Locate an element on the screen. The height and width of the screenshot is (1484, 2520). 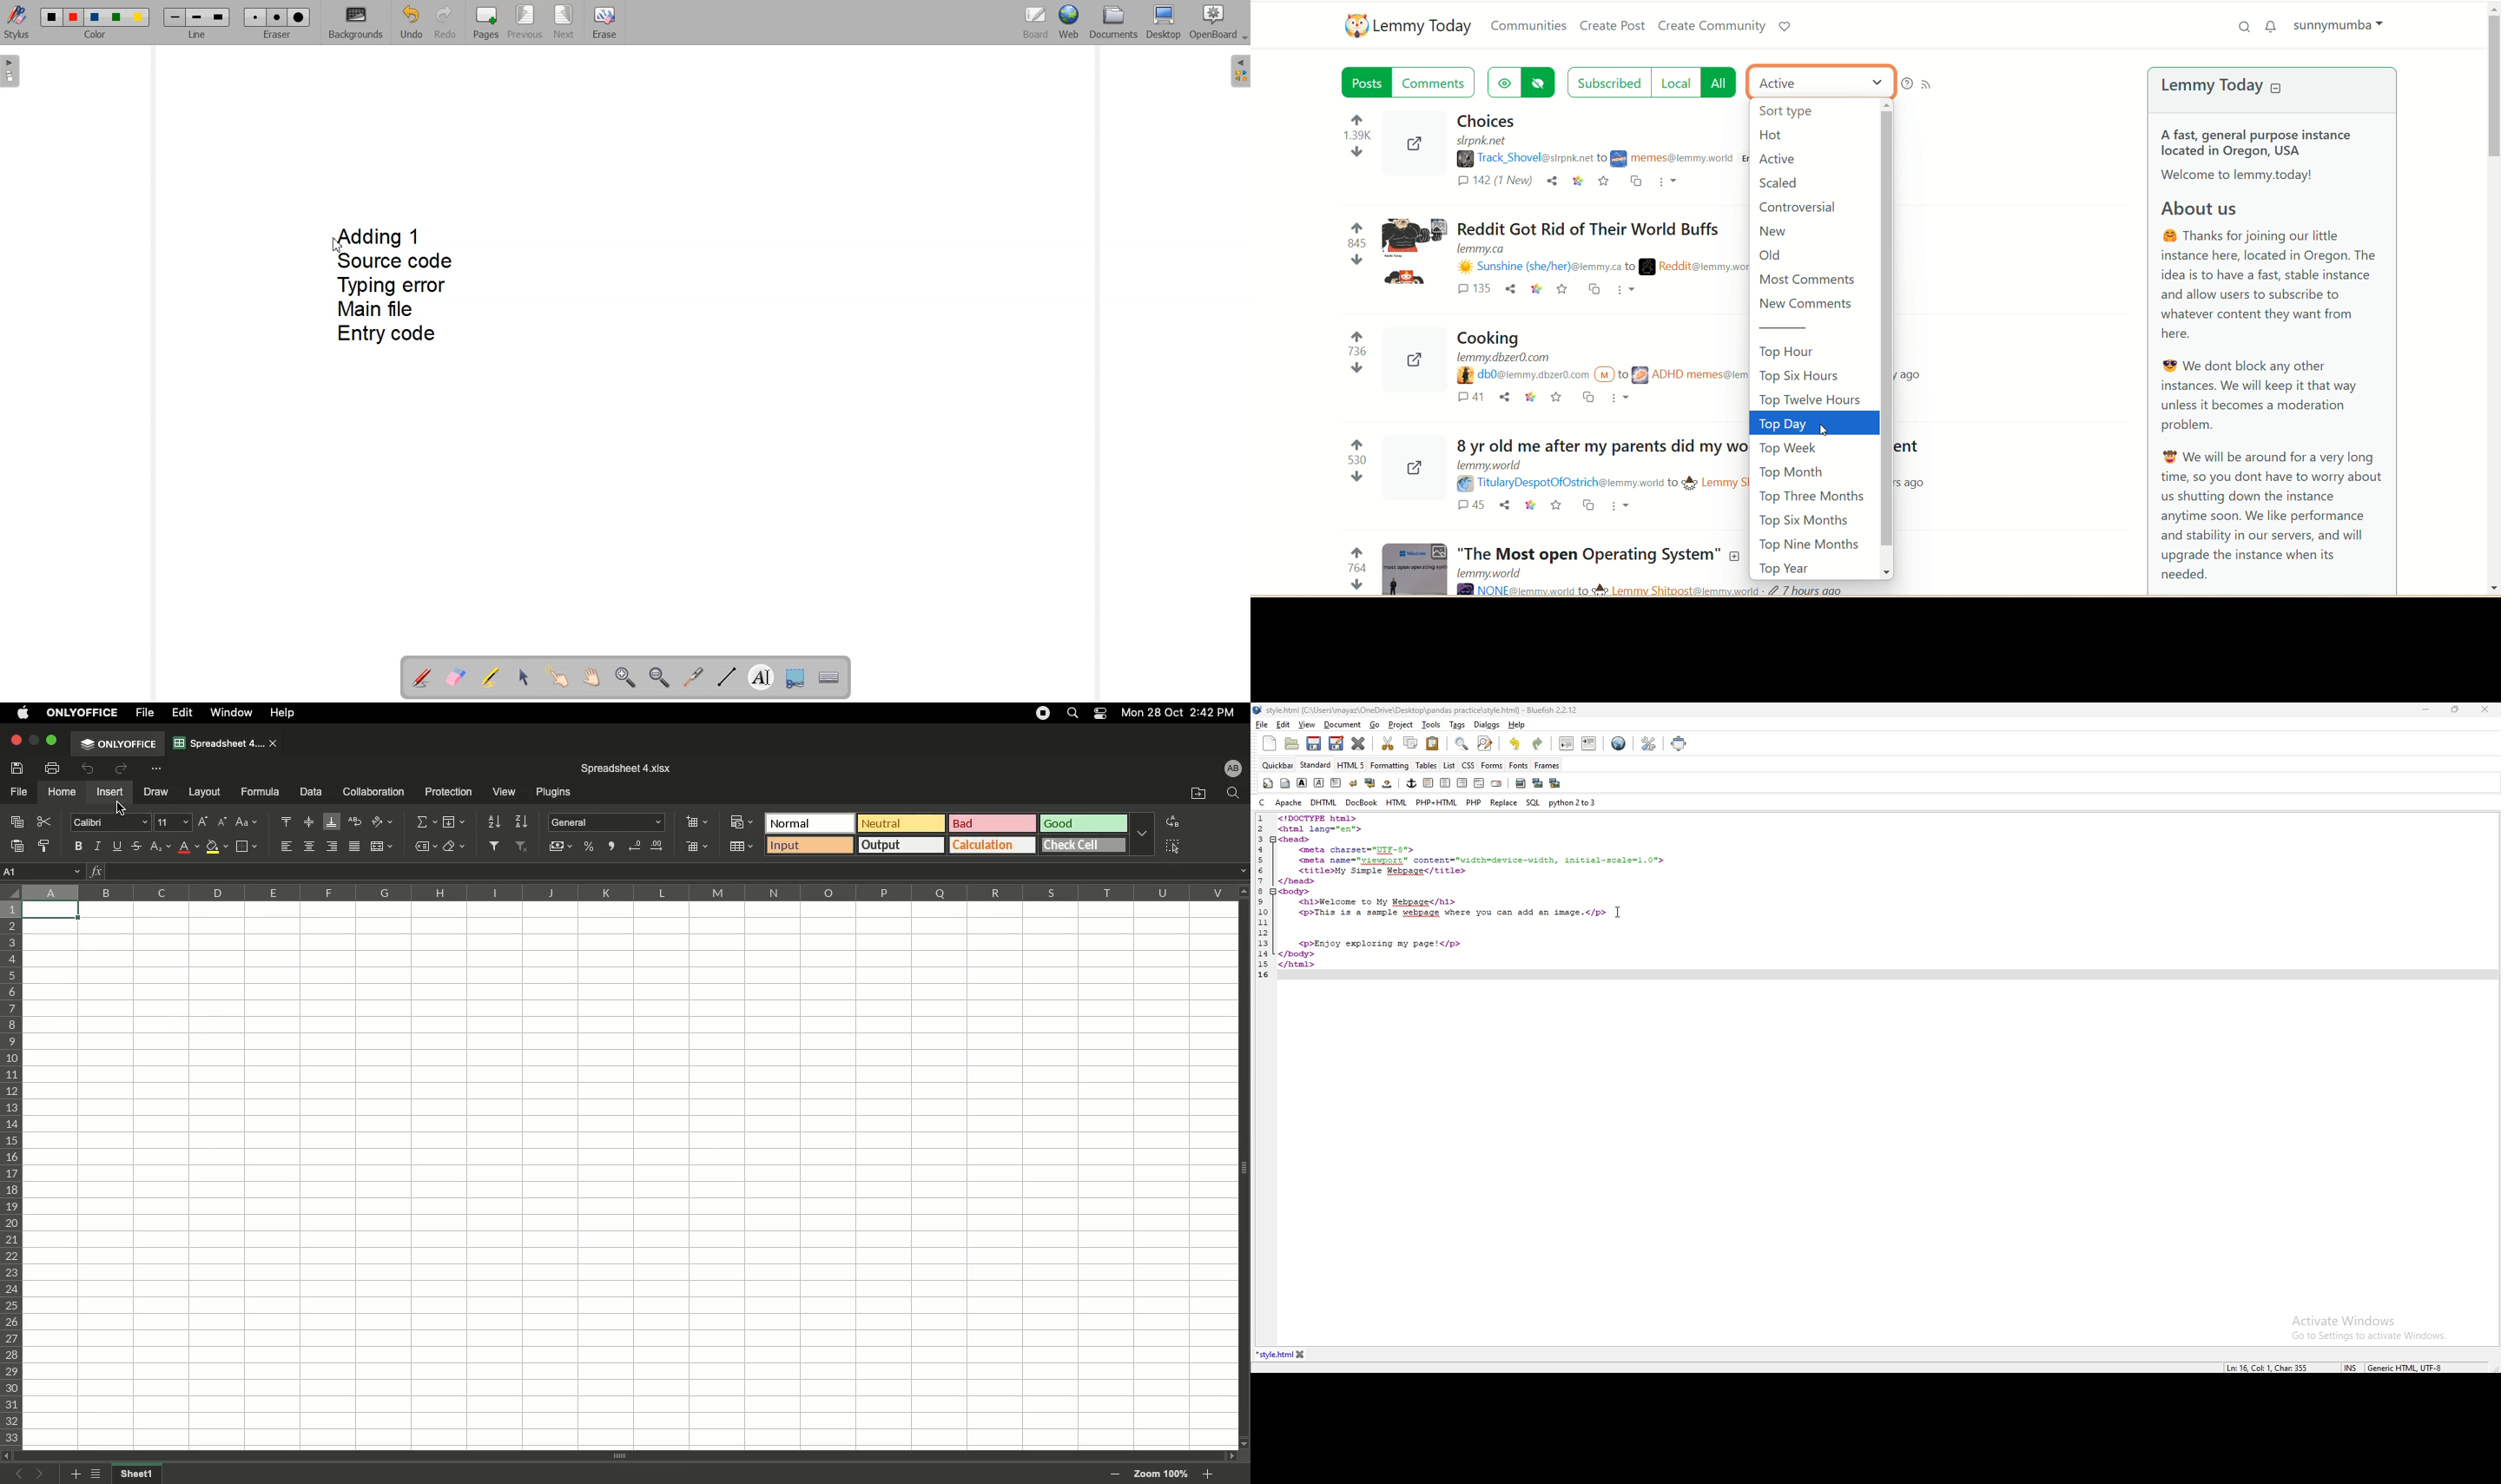
undo is located at coordinates (1515, 744).